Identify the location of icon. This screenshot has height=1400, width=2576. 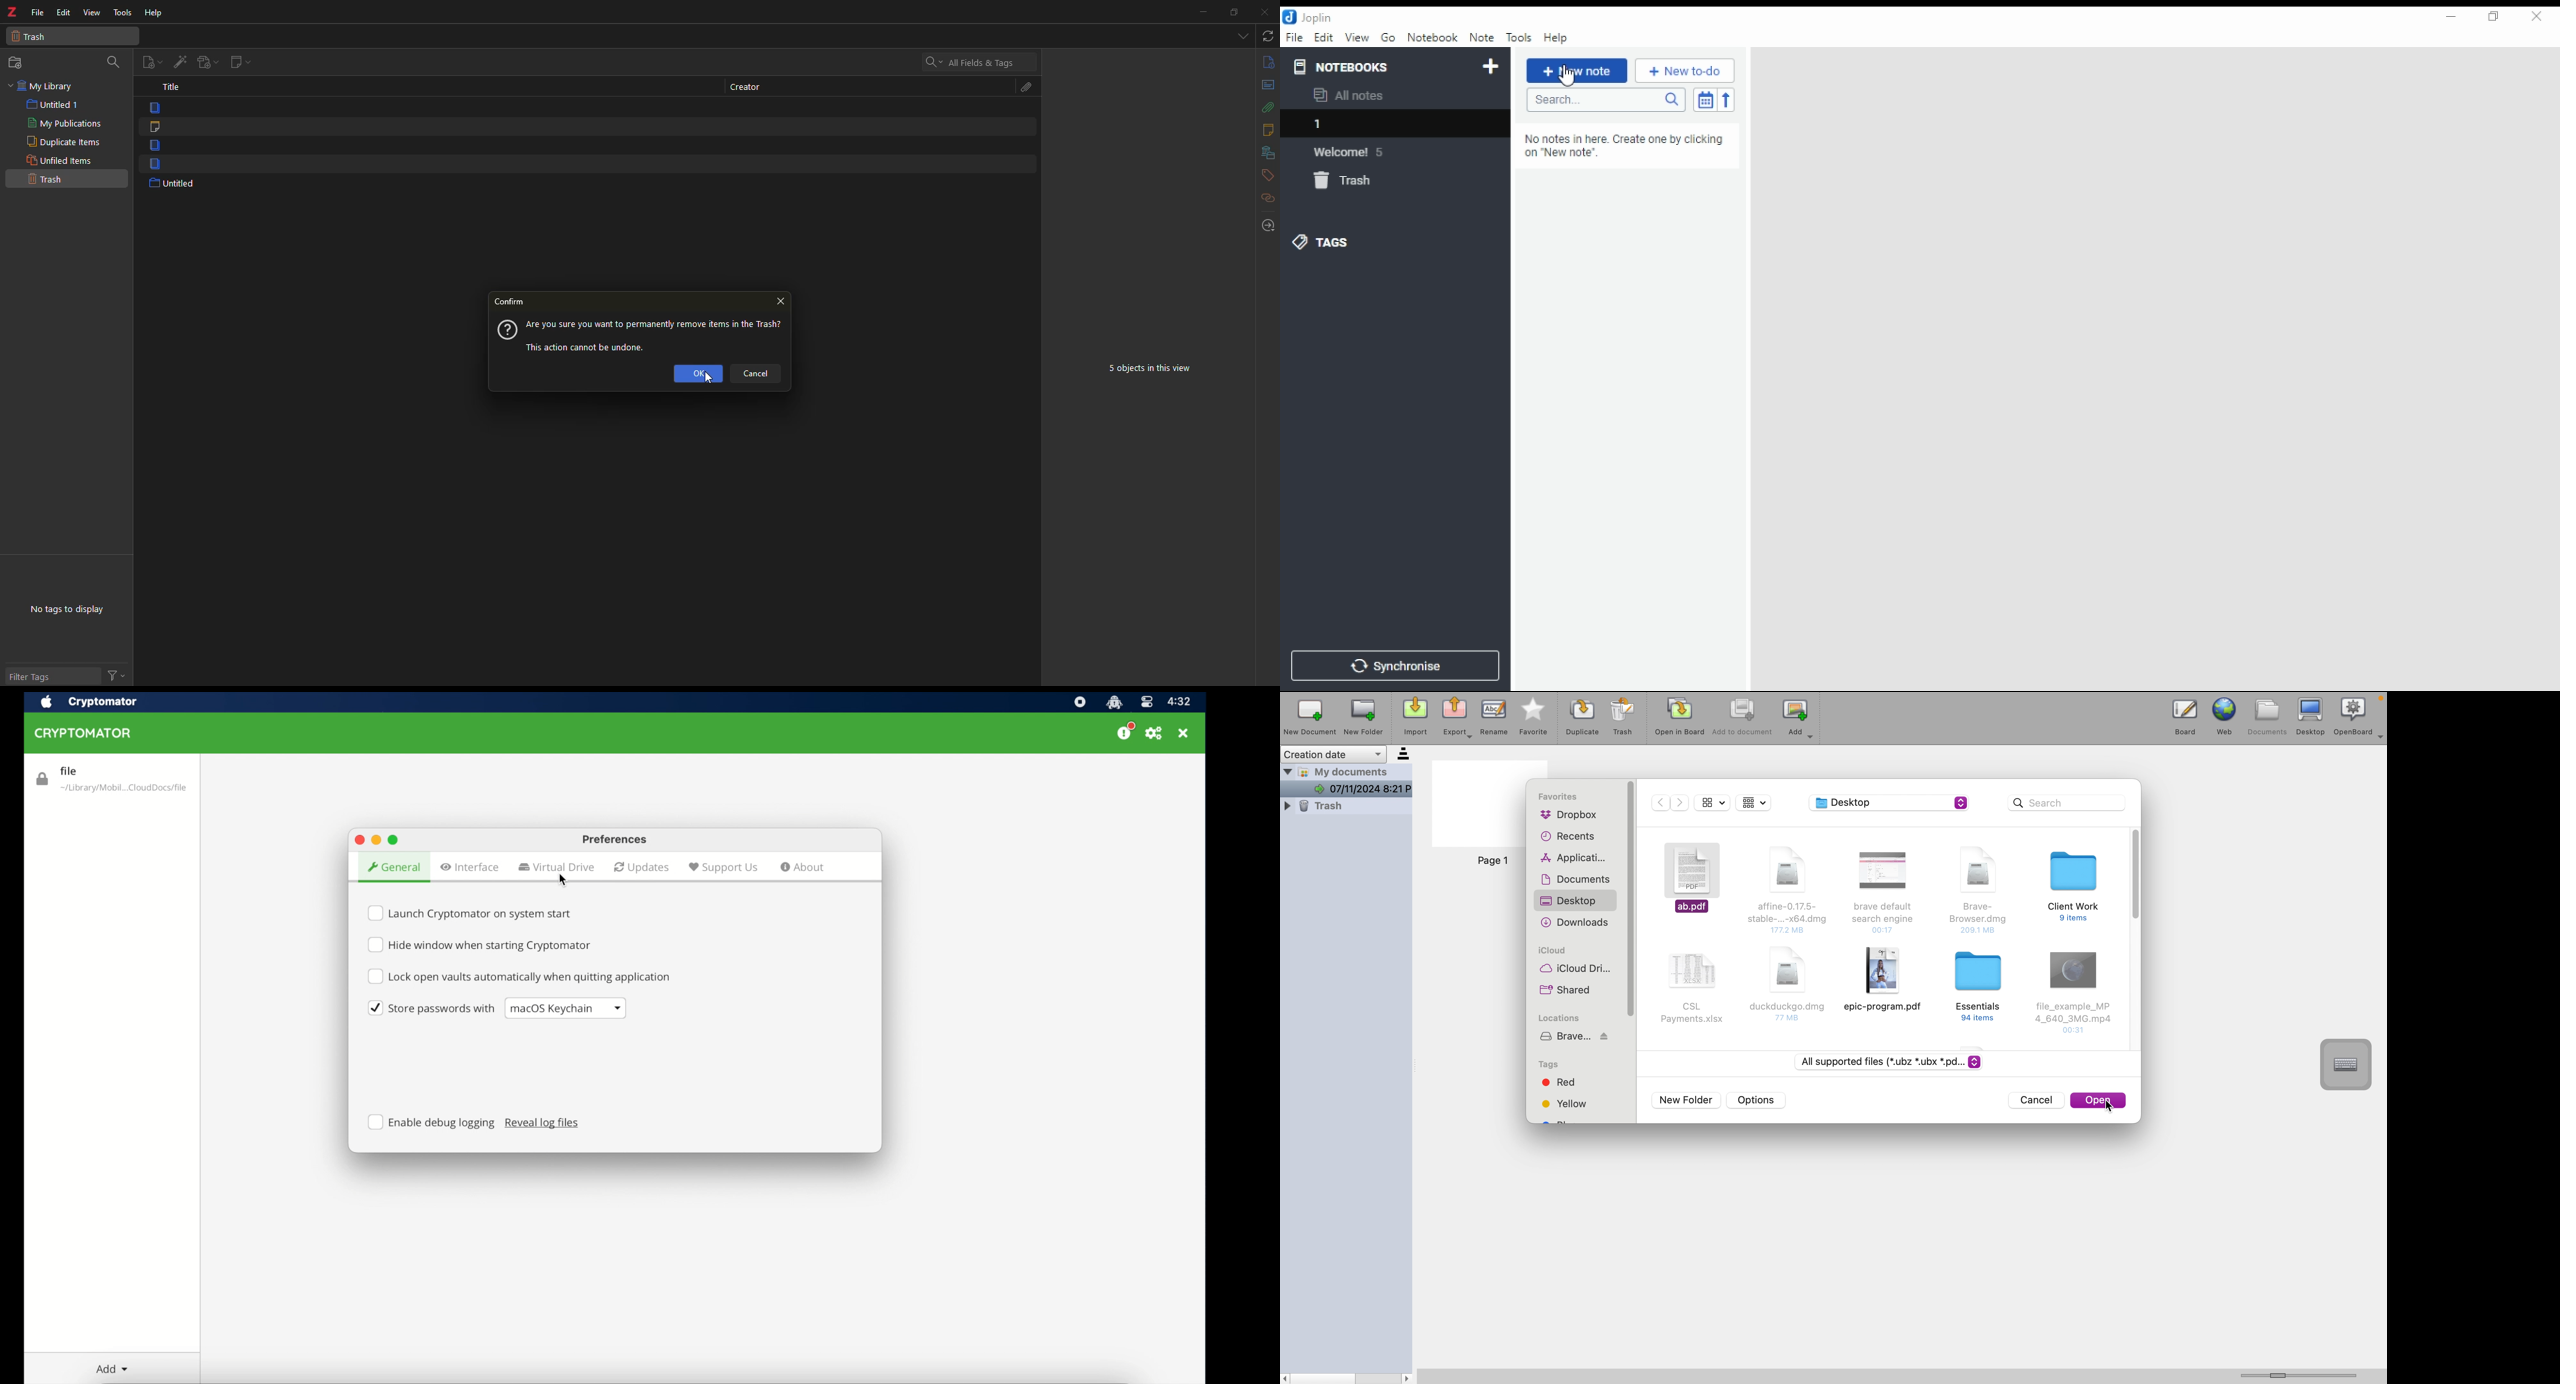
(1308, 16).